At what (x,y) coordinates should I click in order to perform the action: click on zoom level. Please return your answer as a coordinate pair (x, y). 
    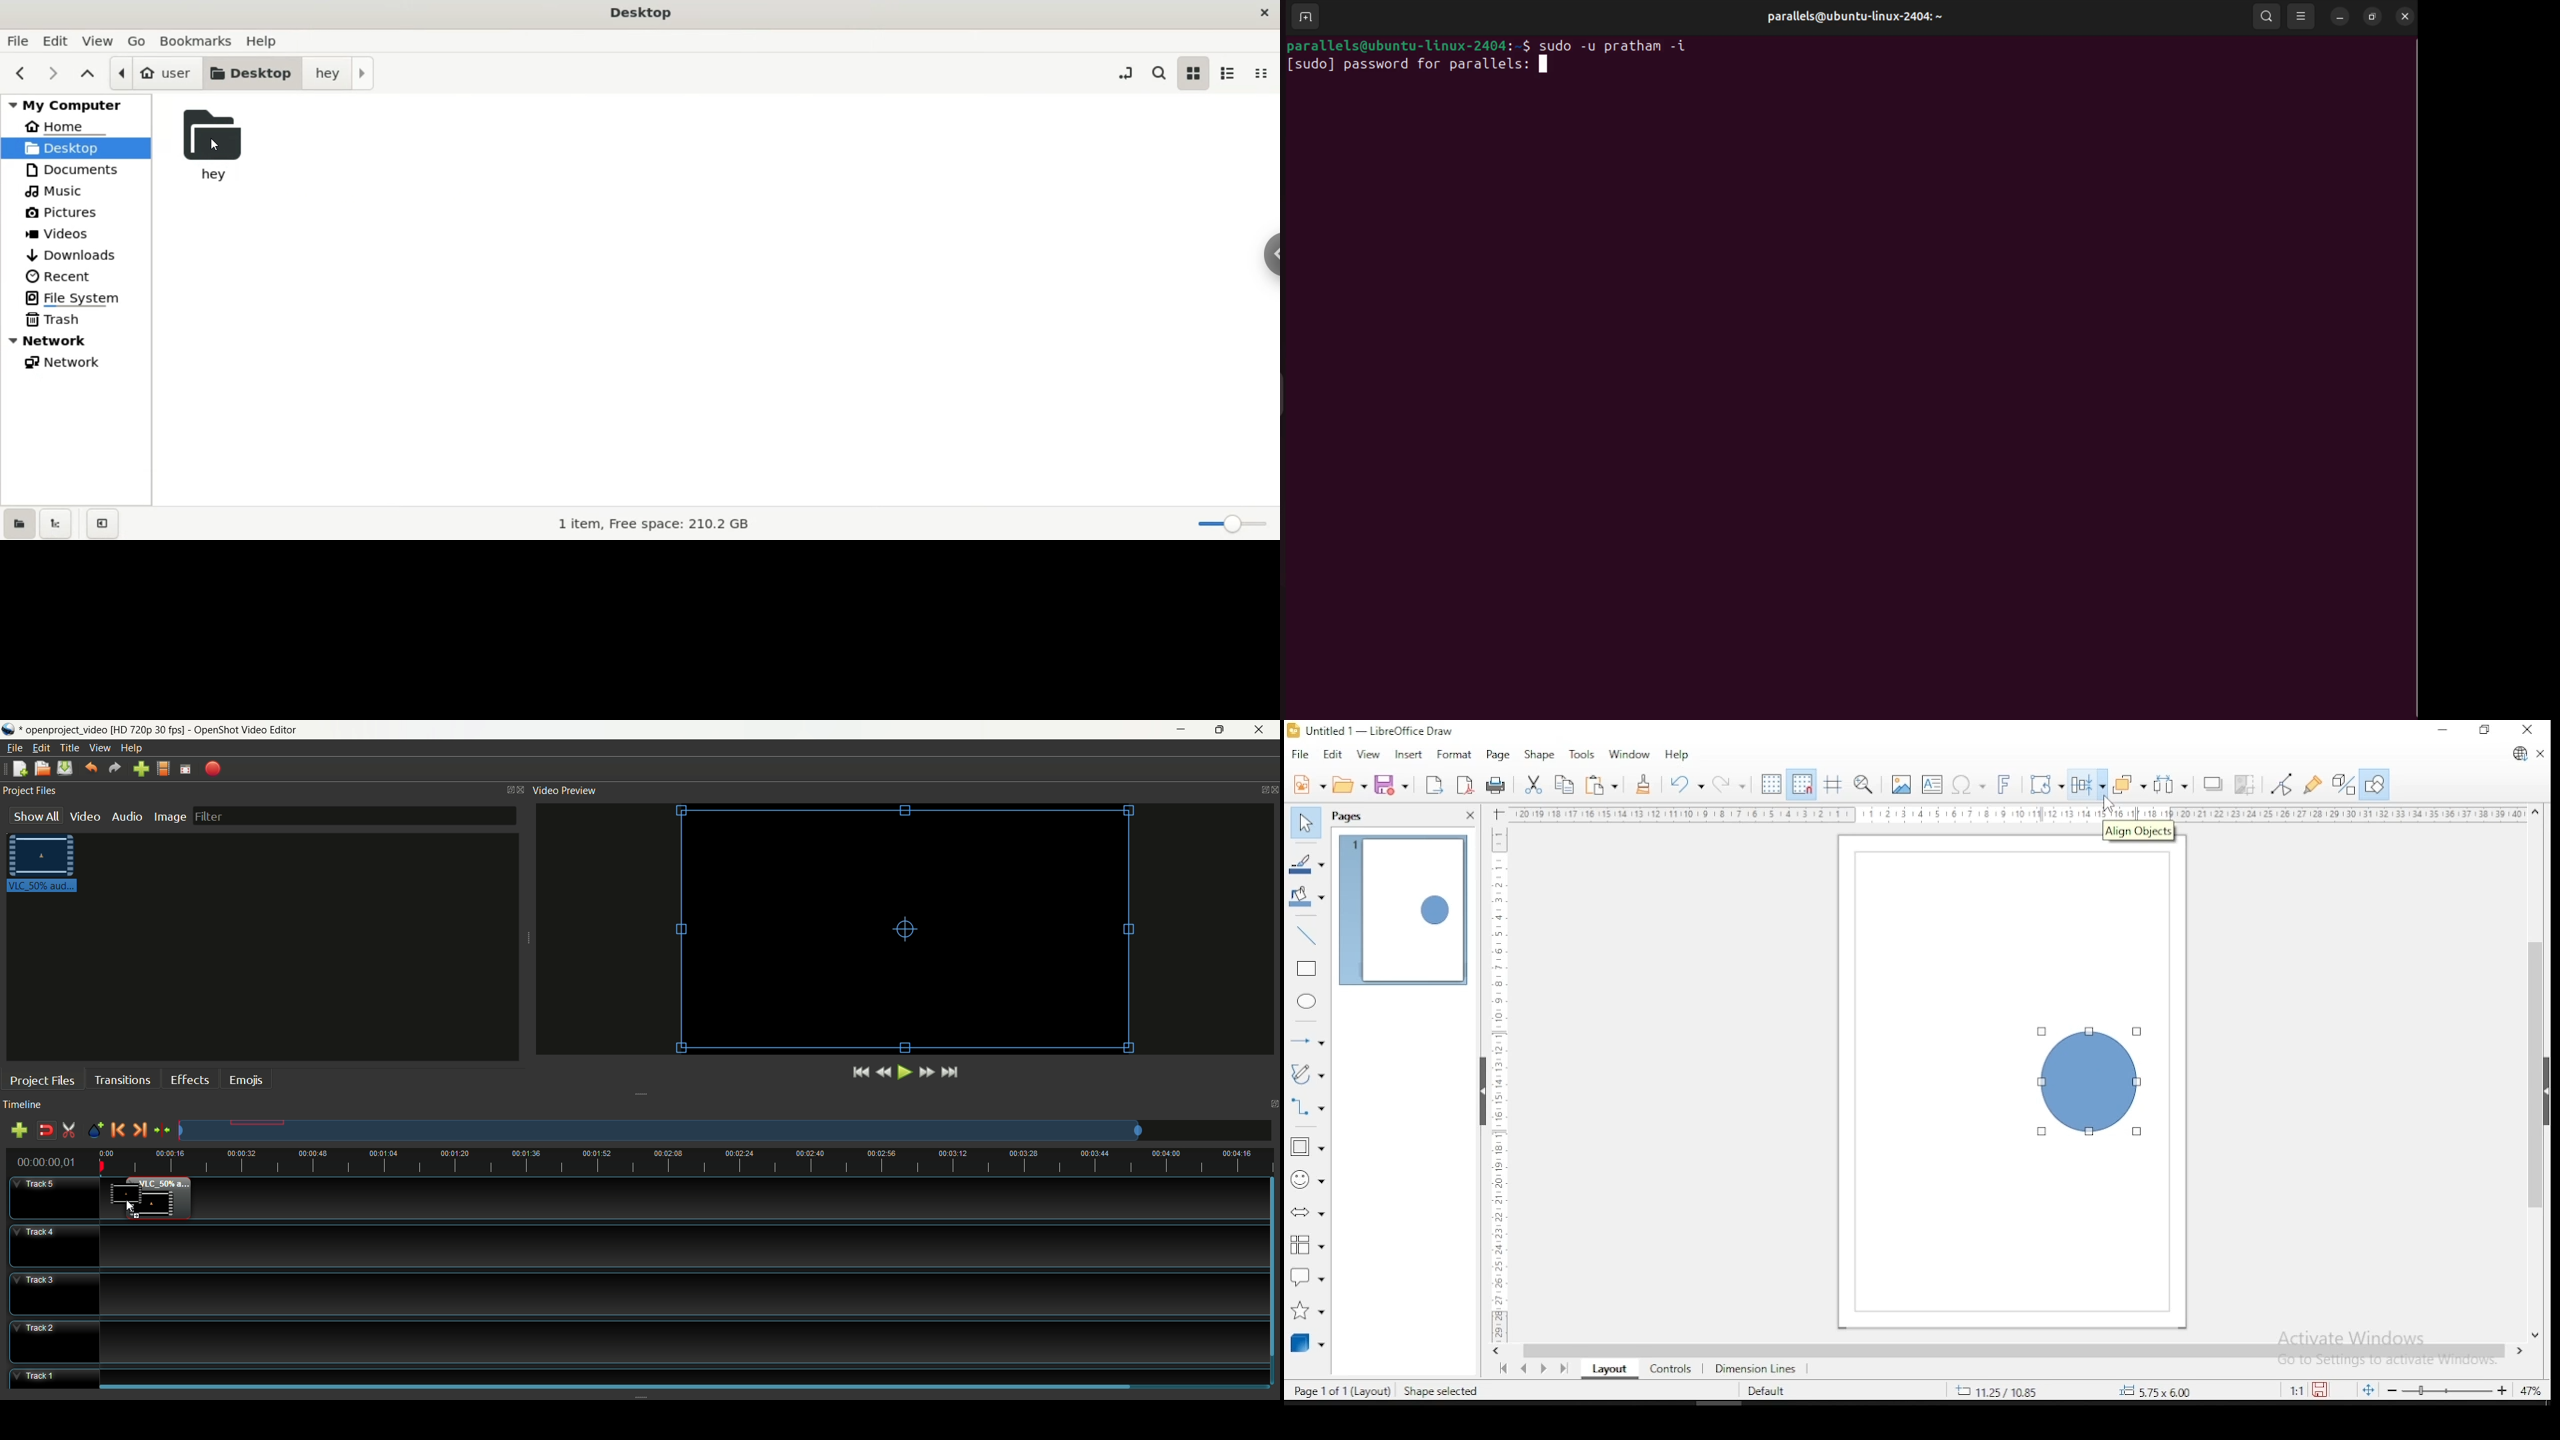
    Looking at the image, I should click on (2531, 1393).